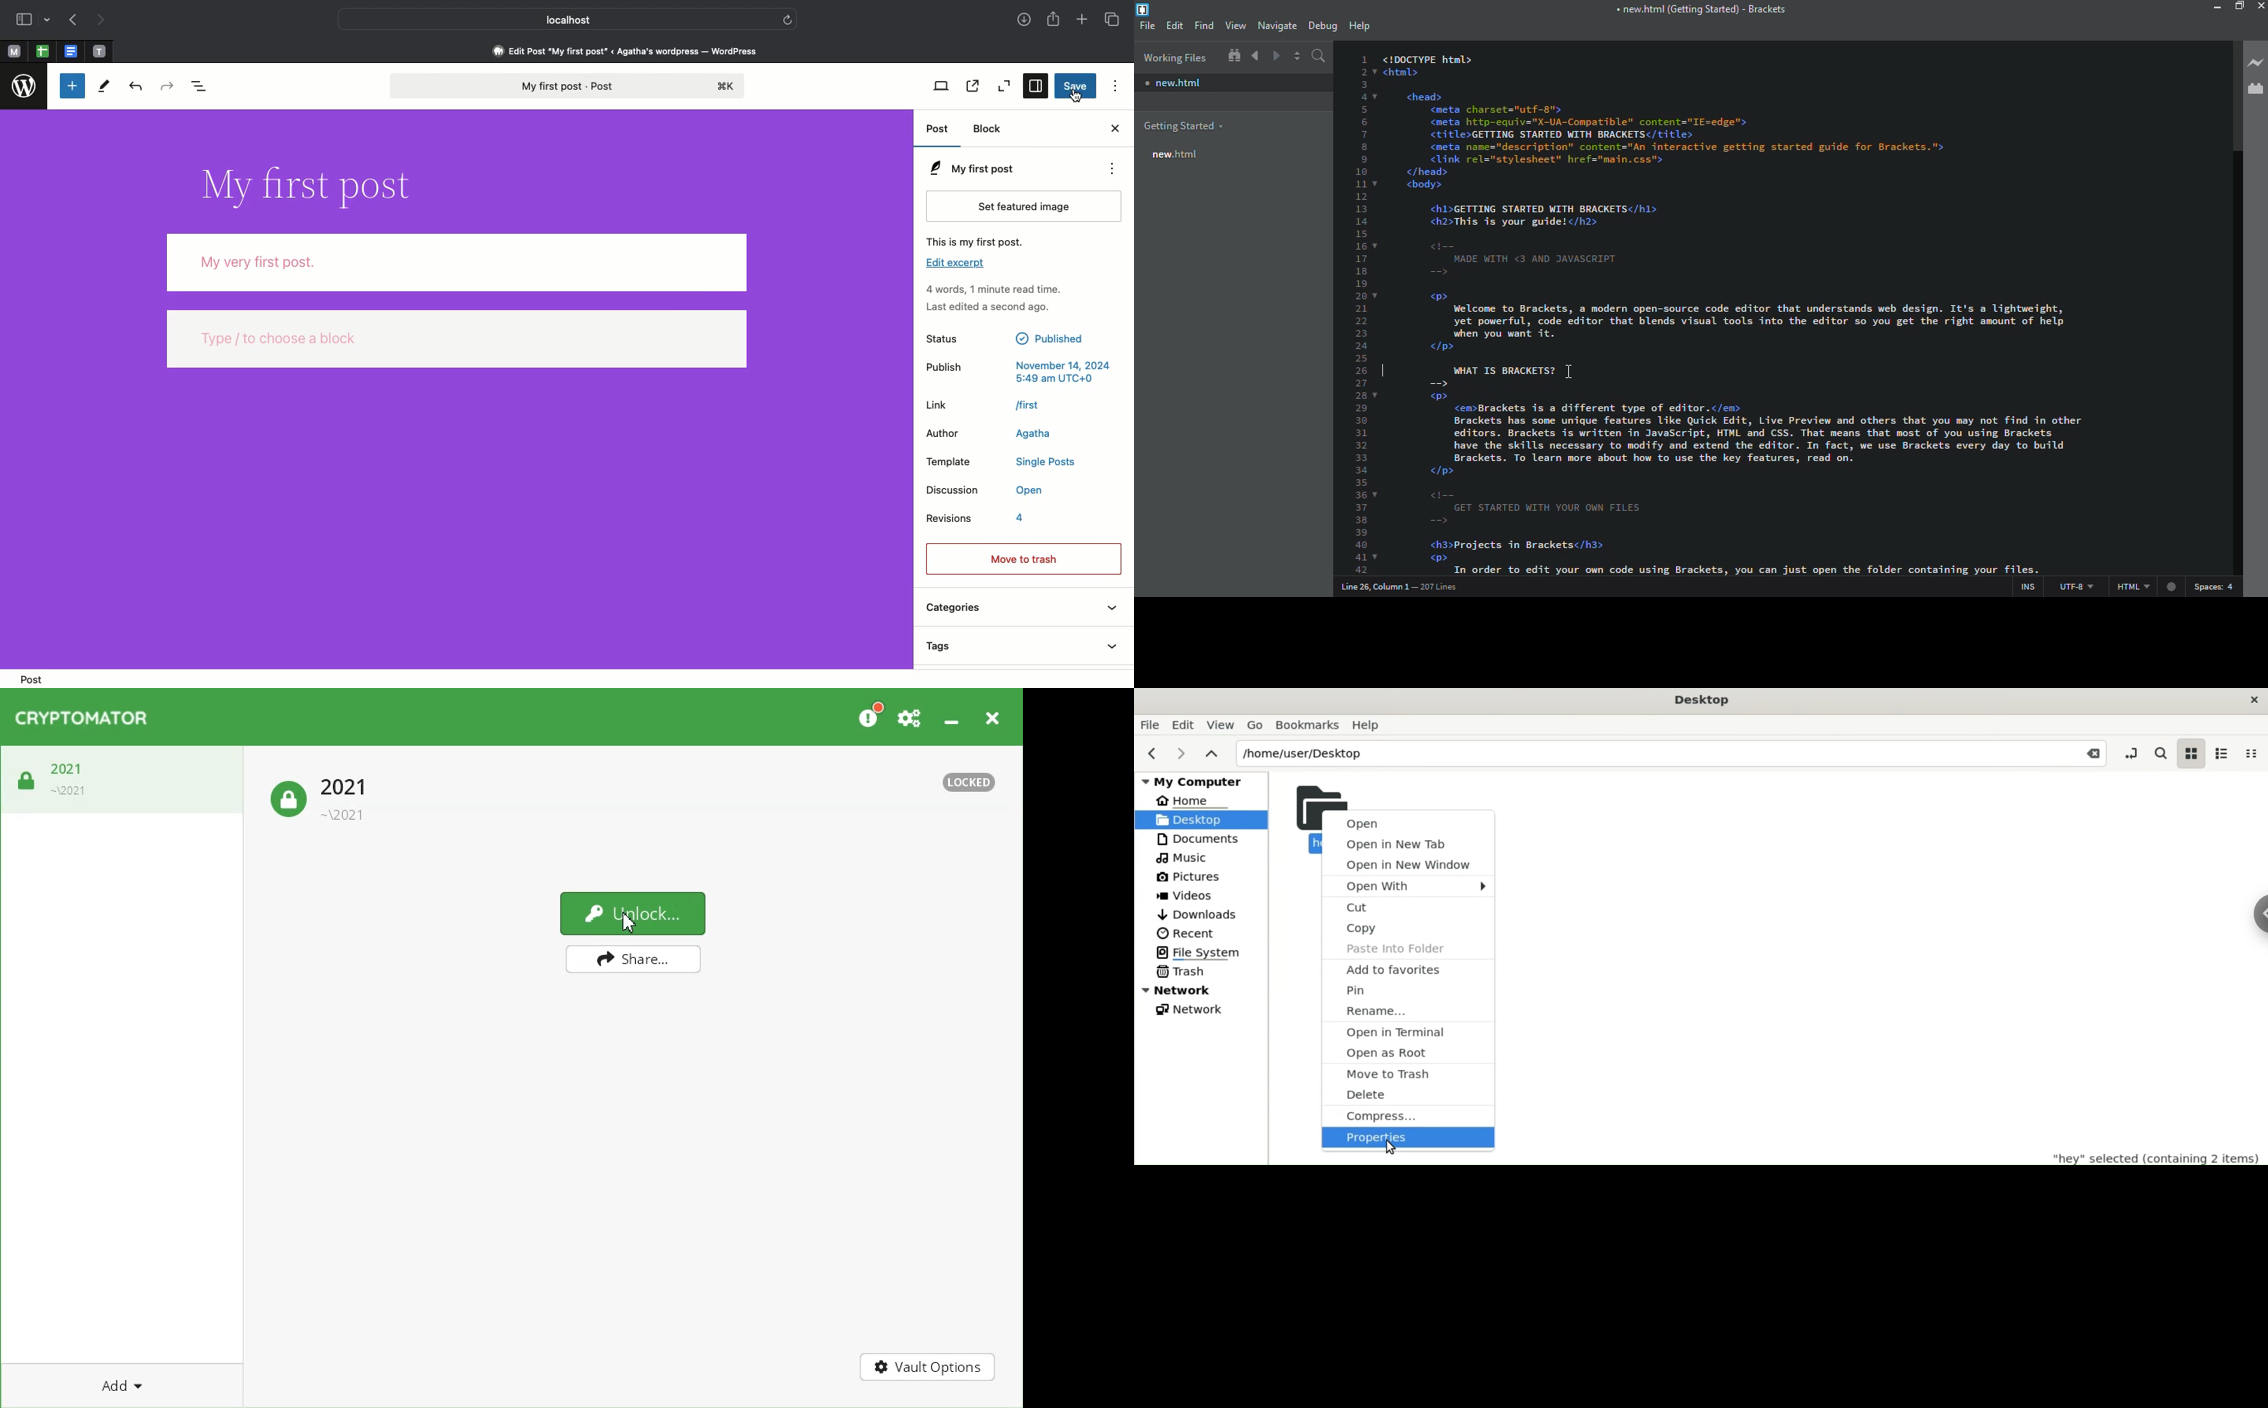 The image size is (2268, 1428). Describe the element at coordinates (1200, 780) in the screenshot. I see `My Computer` at that location.